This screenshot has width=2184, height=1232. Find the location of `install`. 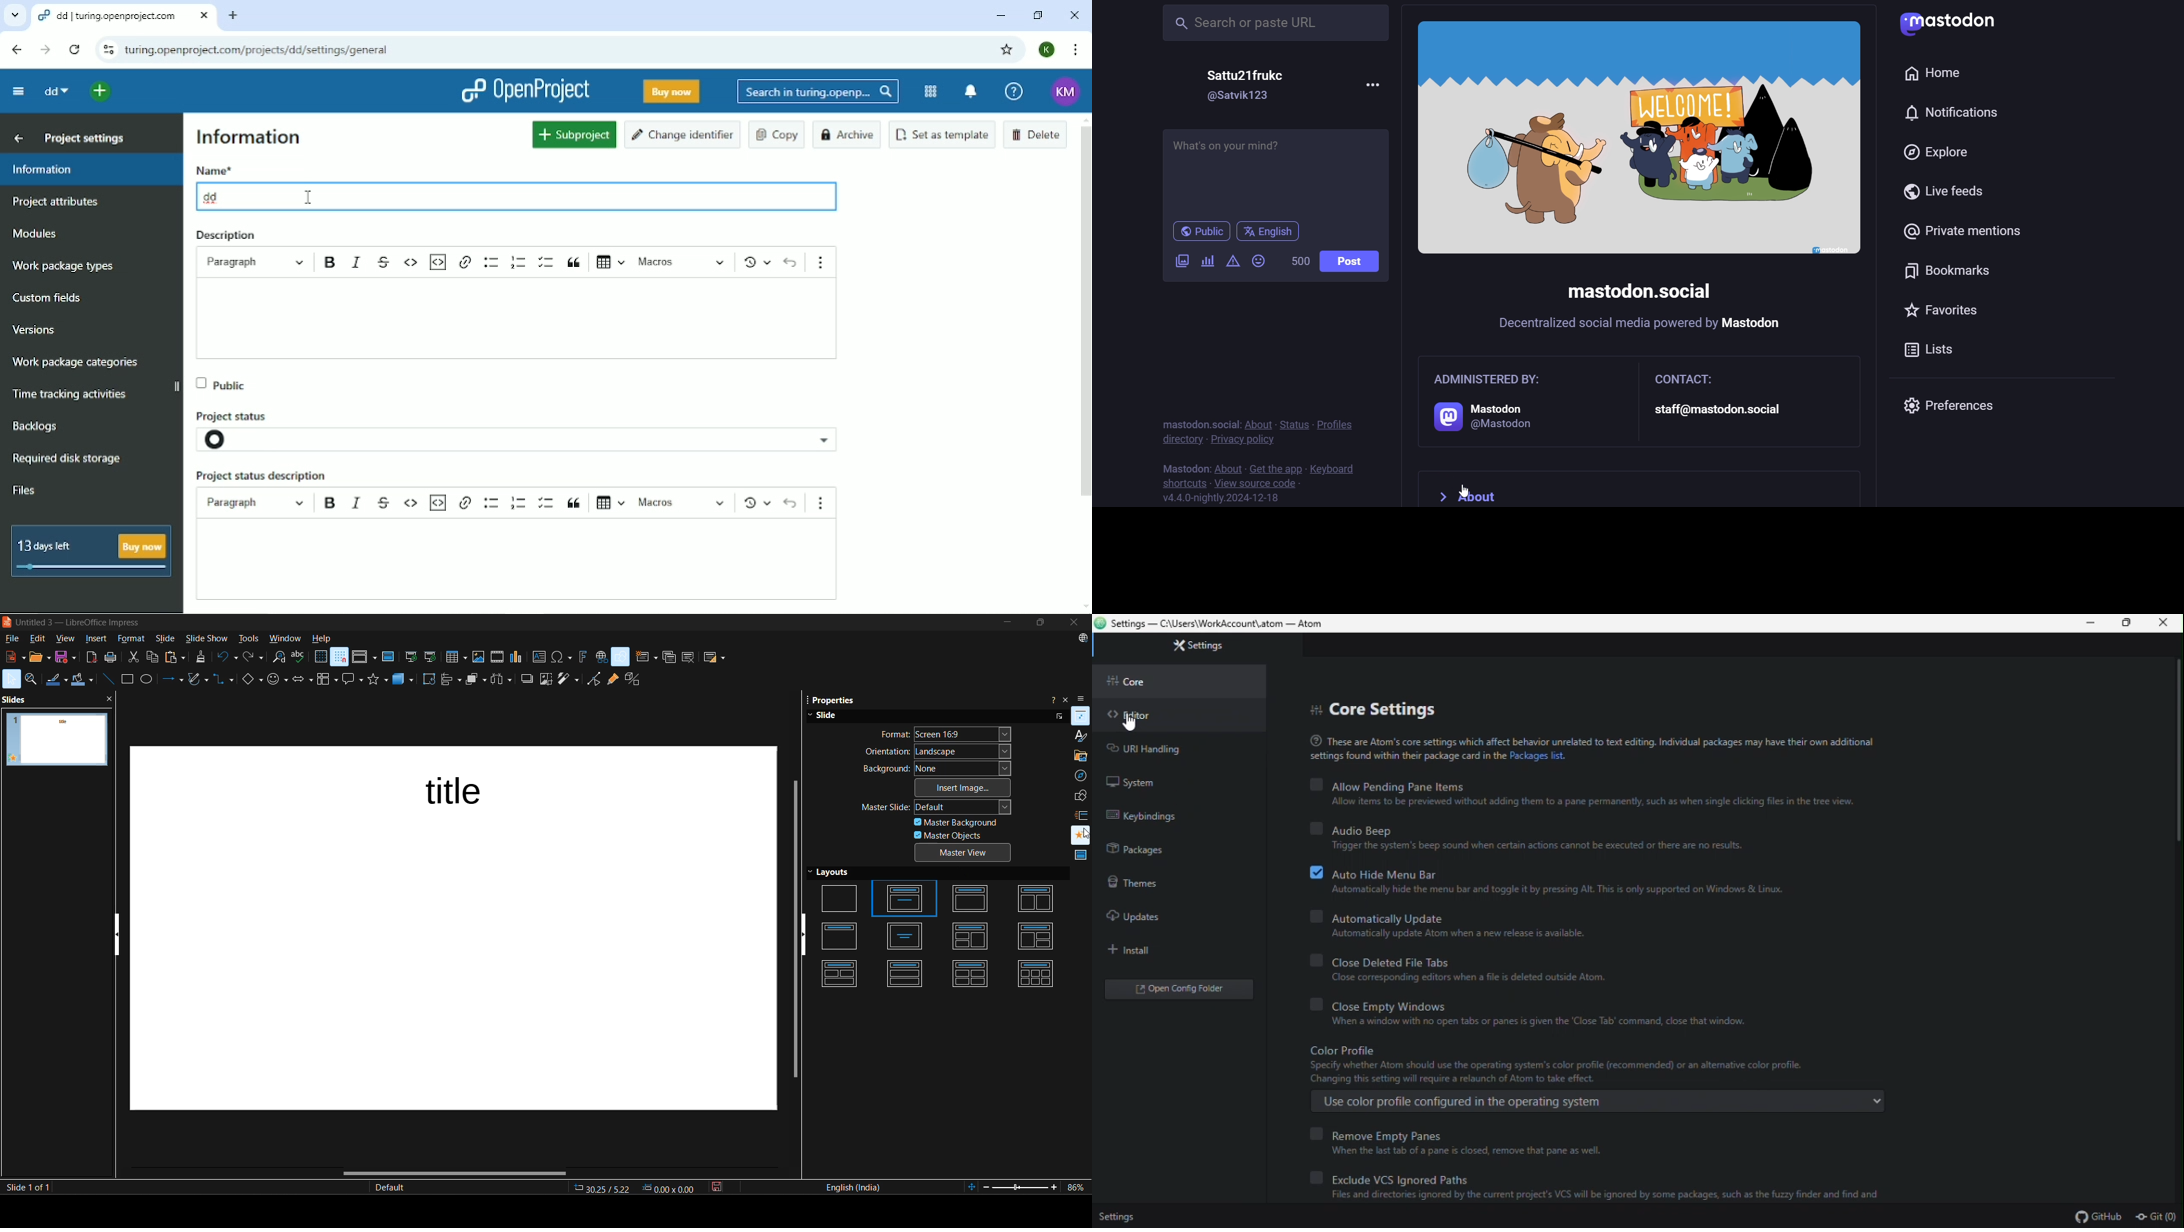

install is located at coordinates (1179, 953).